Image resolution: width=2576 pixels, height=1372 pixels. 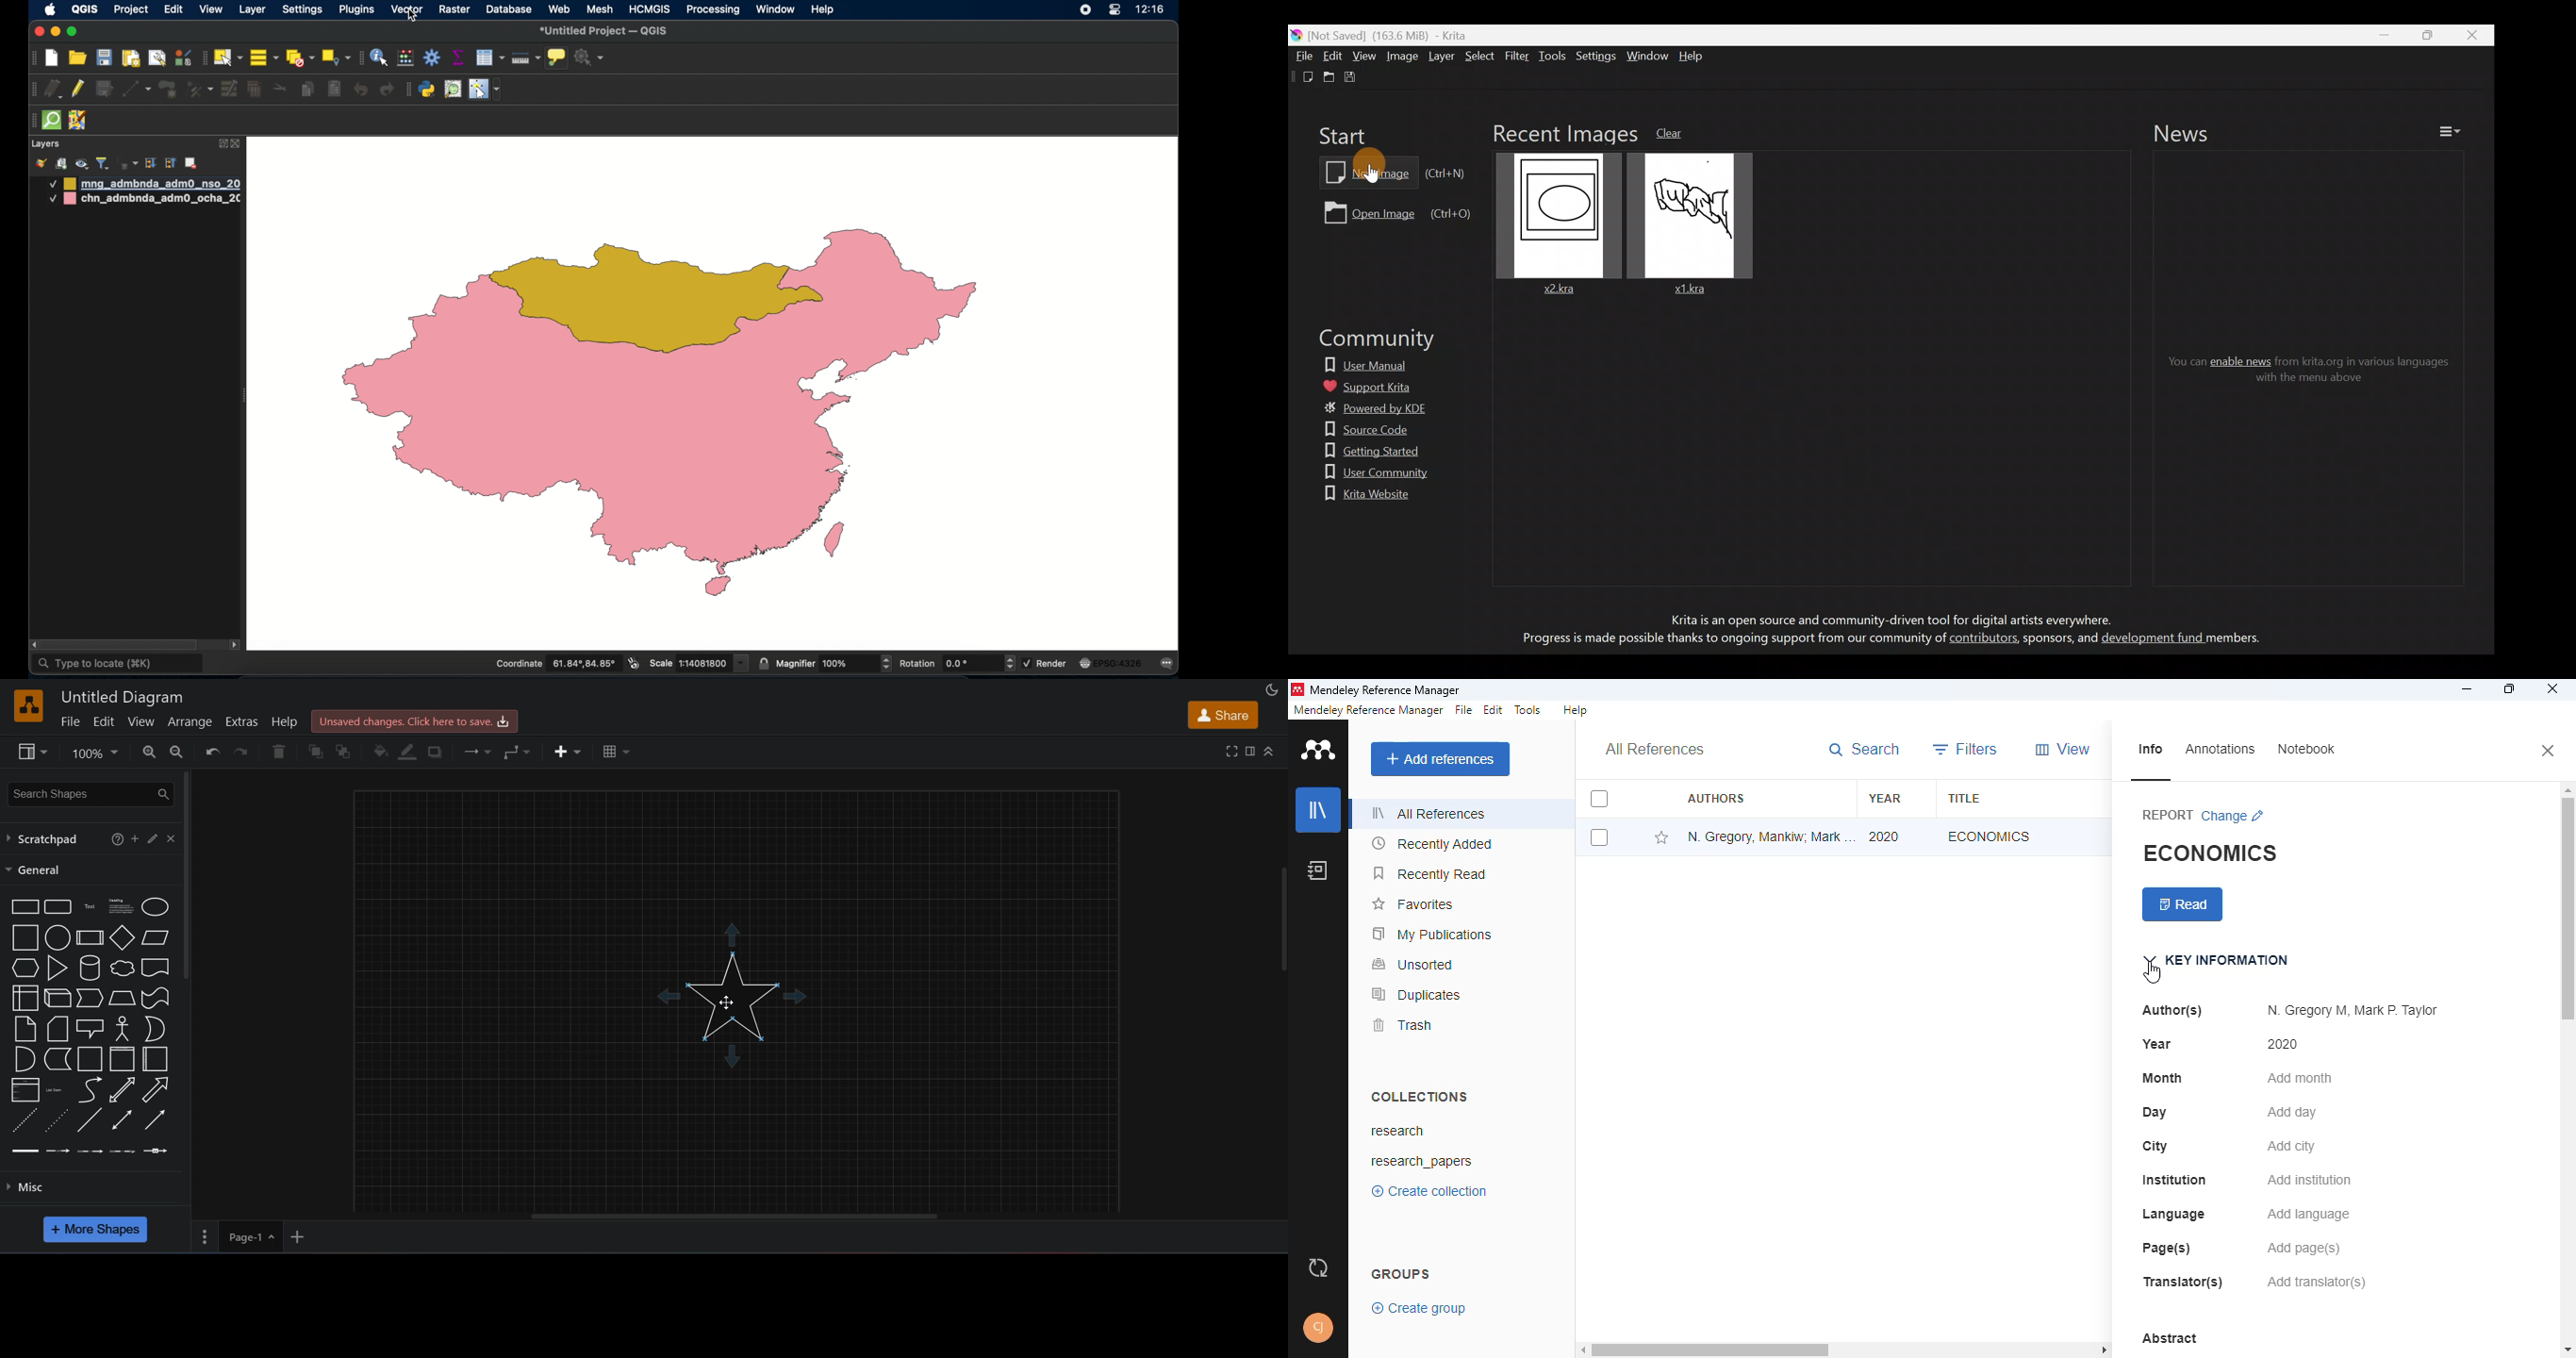 What do you see at coordinates (2171, 1338) in the screenshot?
I see `abstract` at bounding box center [2171, 1338].